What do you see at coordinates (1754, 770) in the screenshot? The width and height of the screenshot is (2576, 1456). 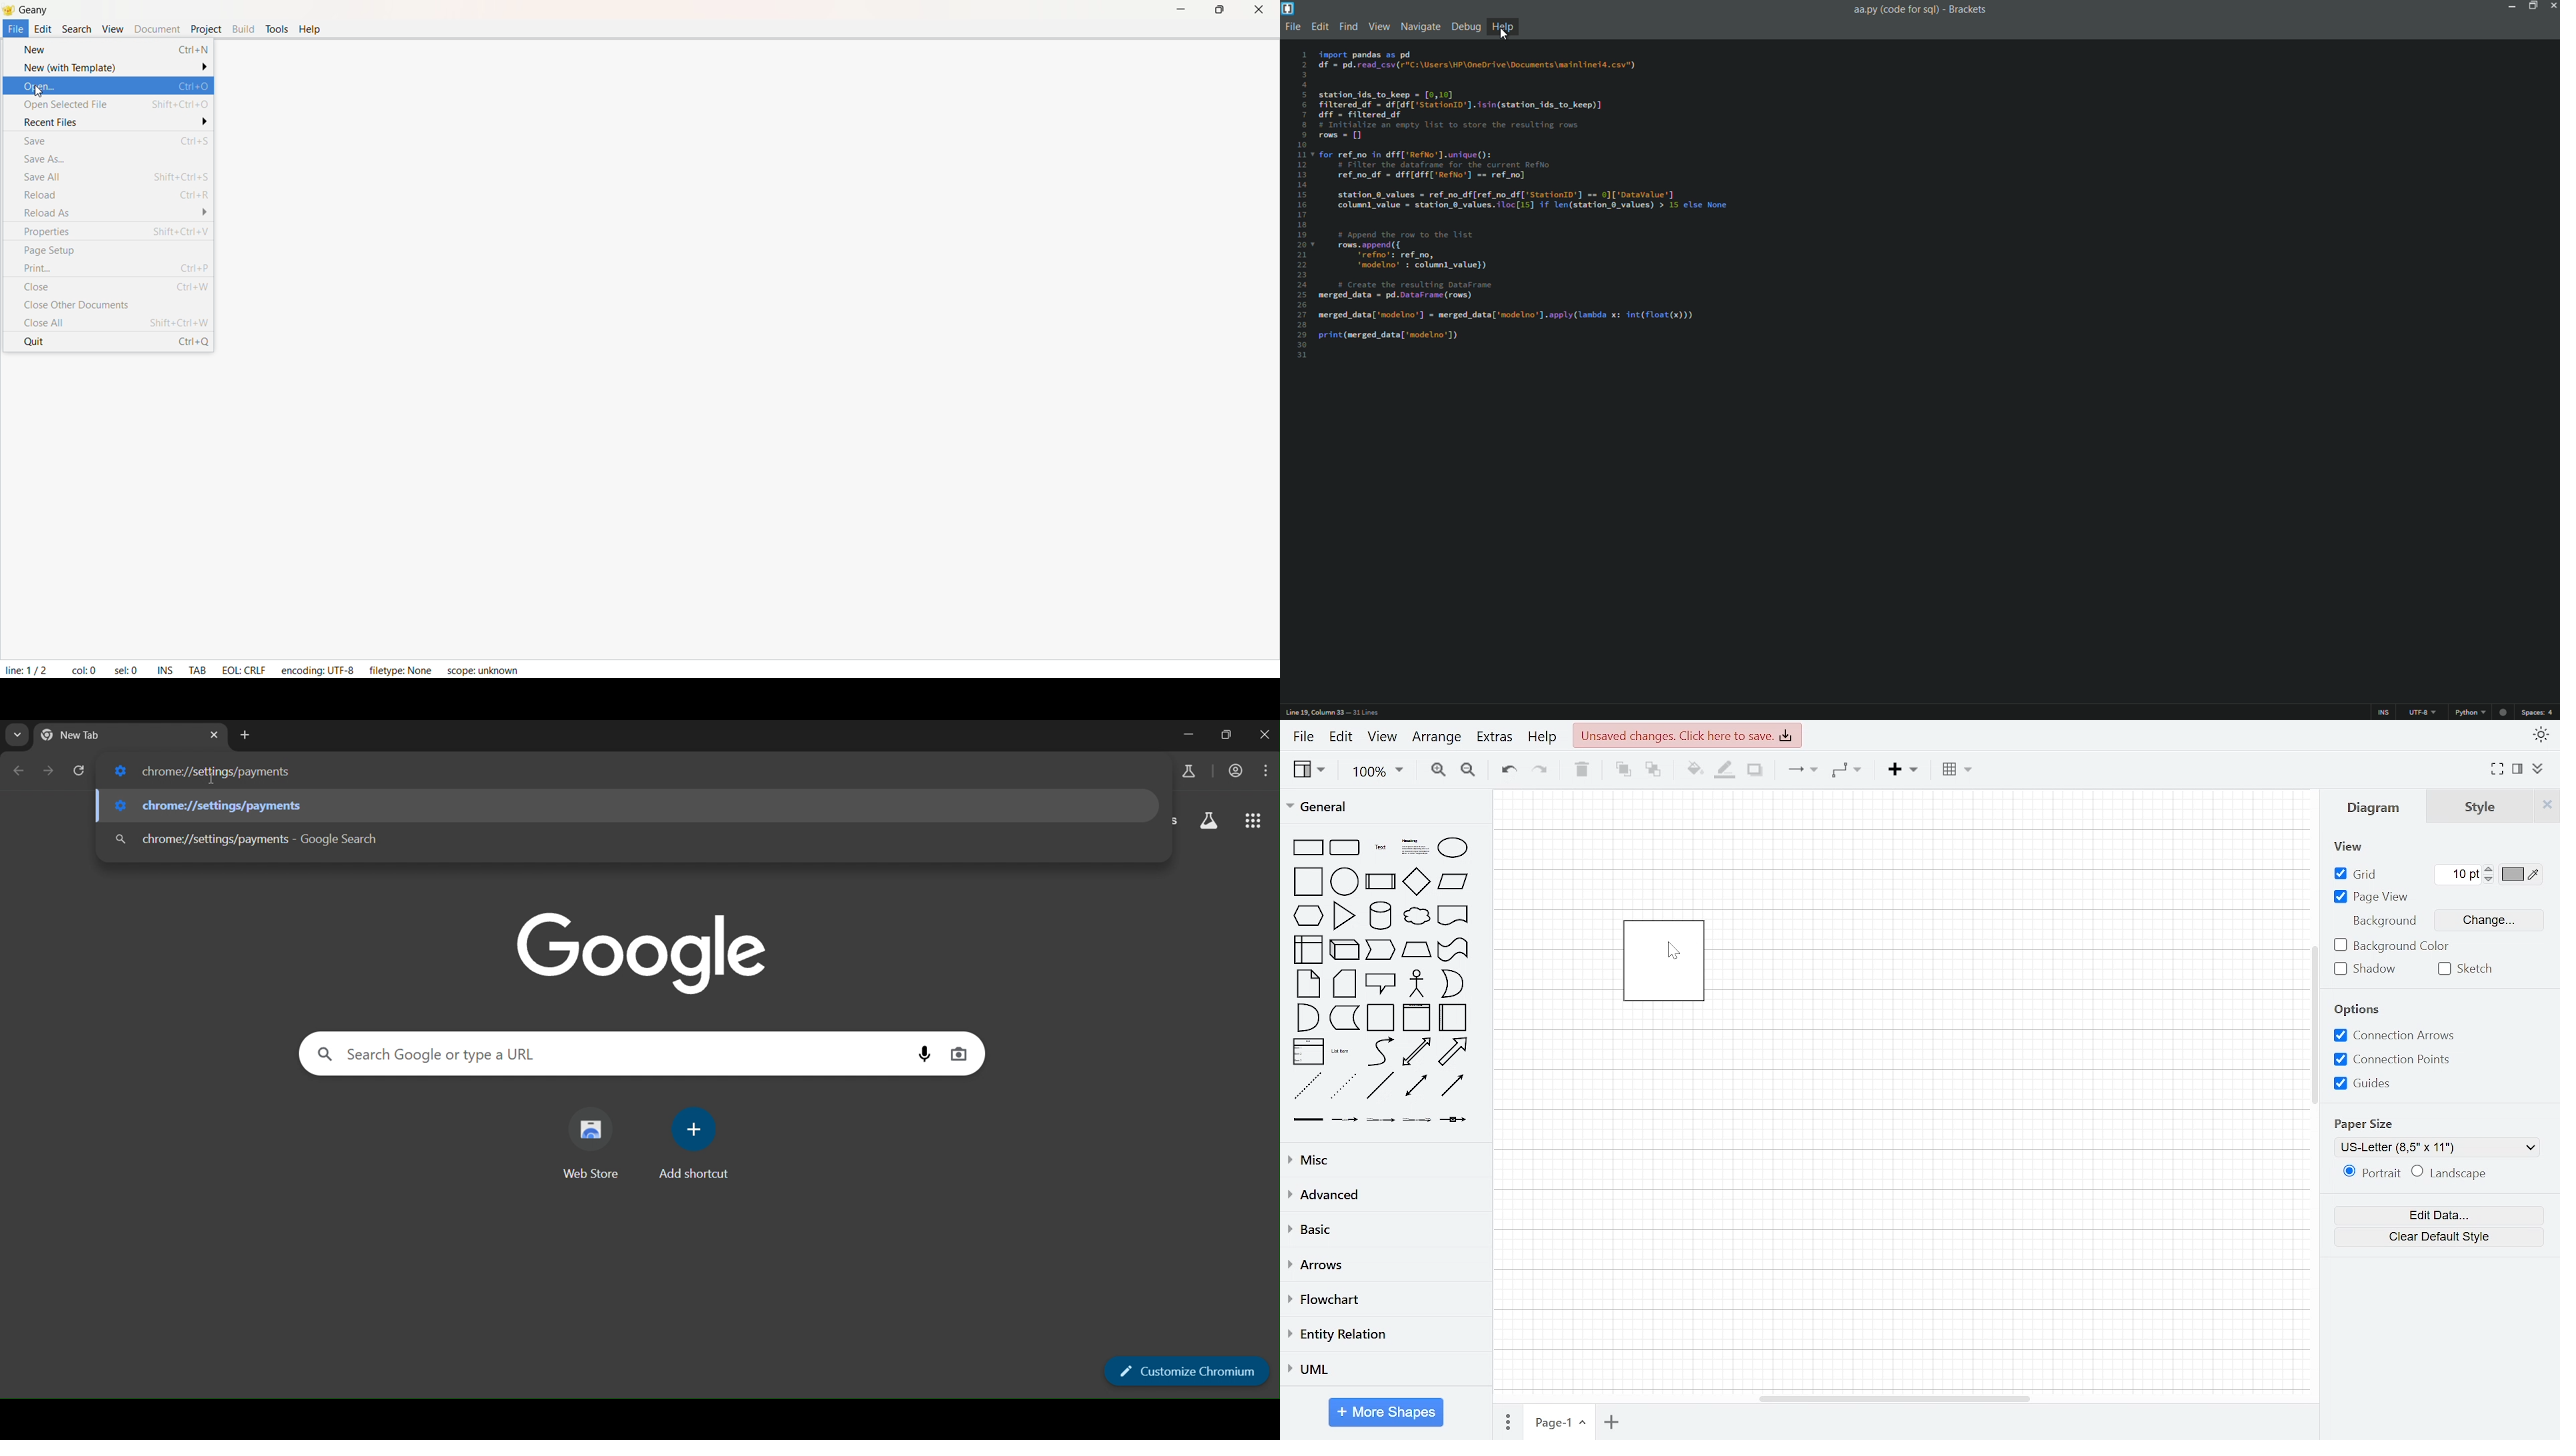 I see `shadow` at bounding box center [1754, 770].